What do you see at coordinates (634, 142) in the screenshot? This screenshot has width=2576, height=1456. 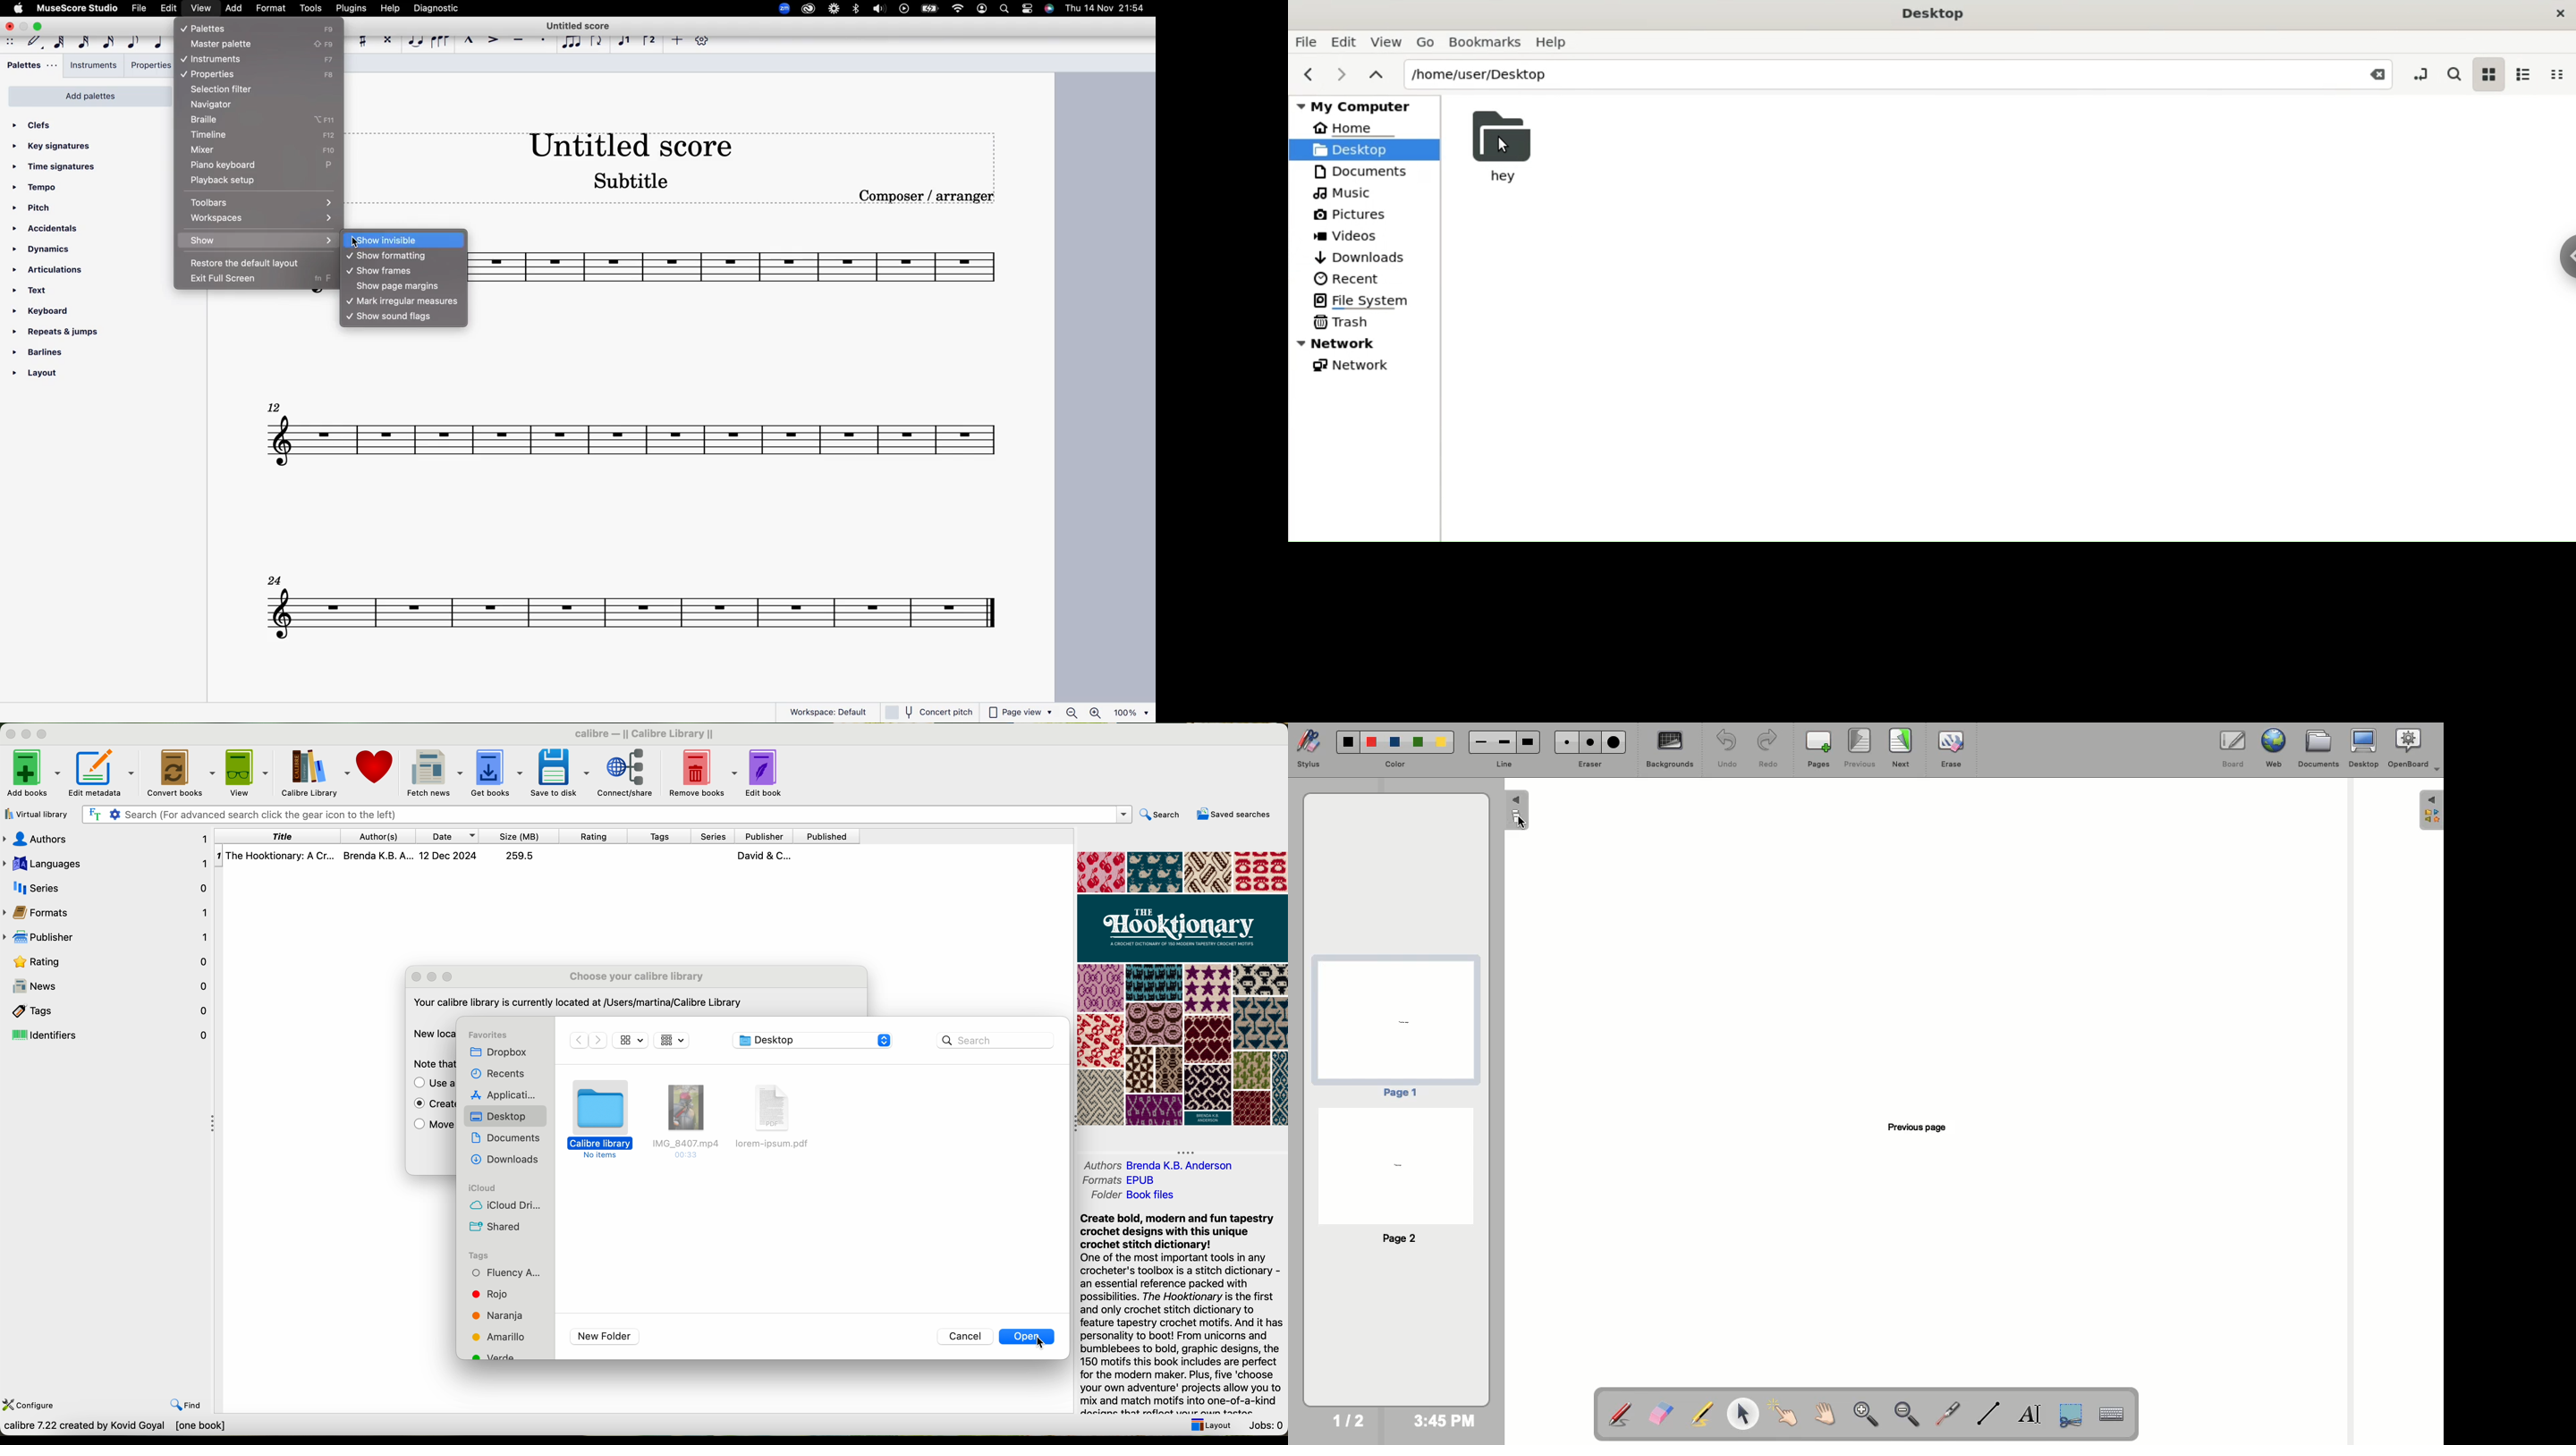 I see `score title` at bounding box center [634, 142].